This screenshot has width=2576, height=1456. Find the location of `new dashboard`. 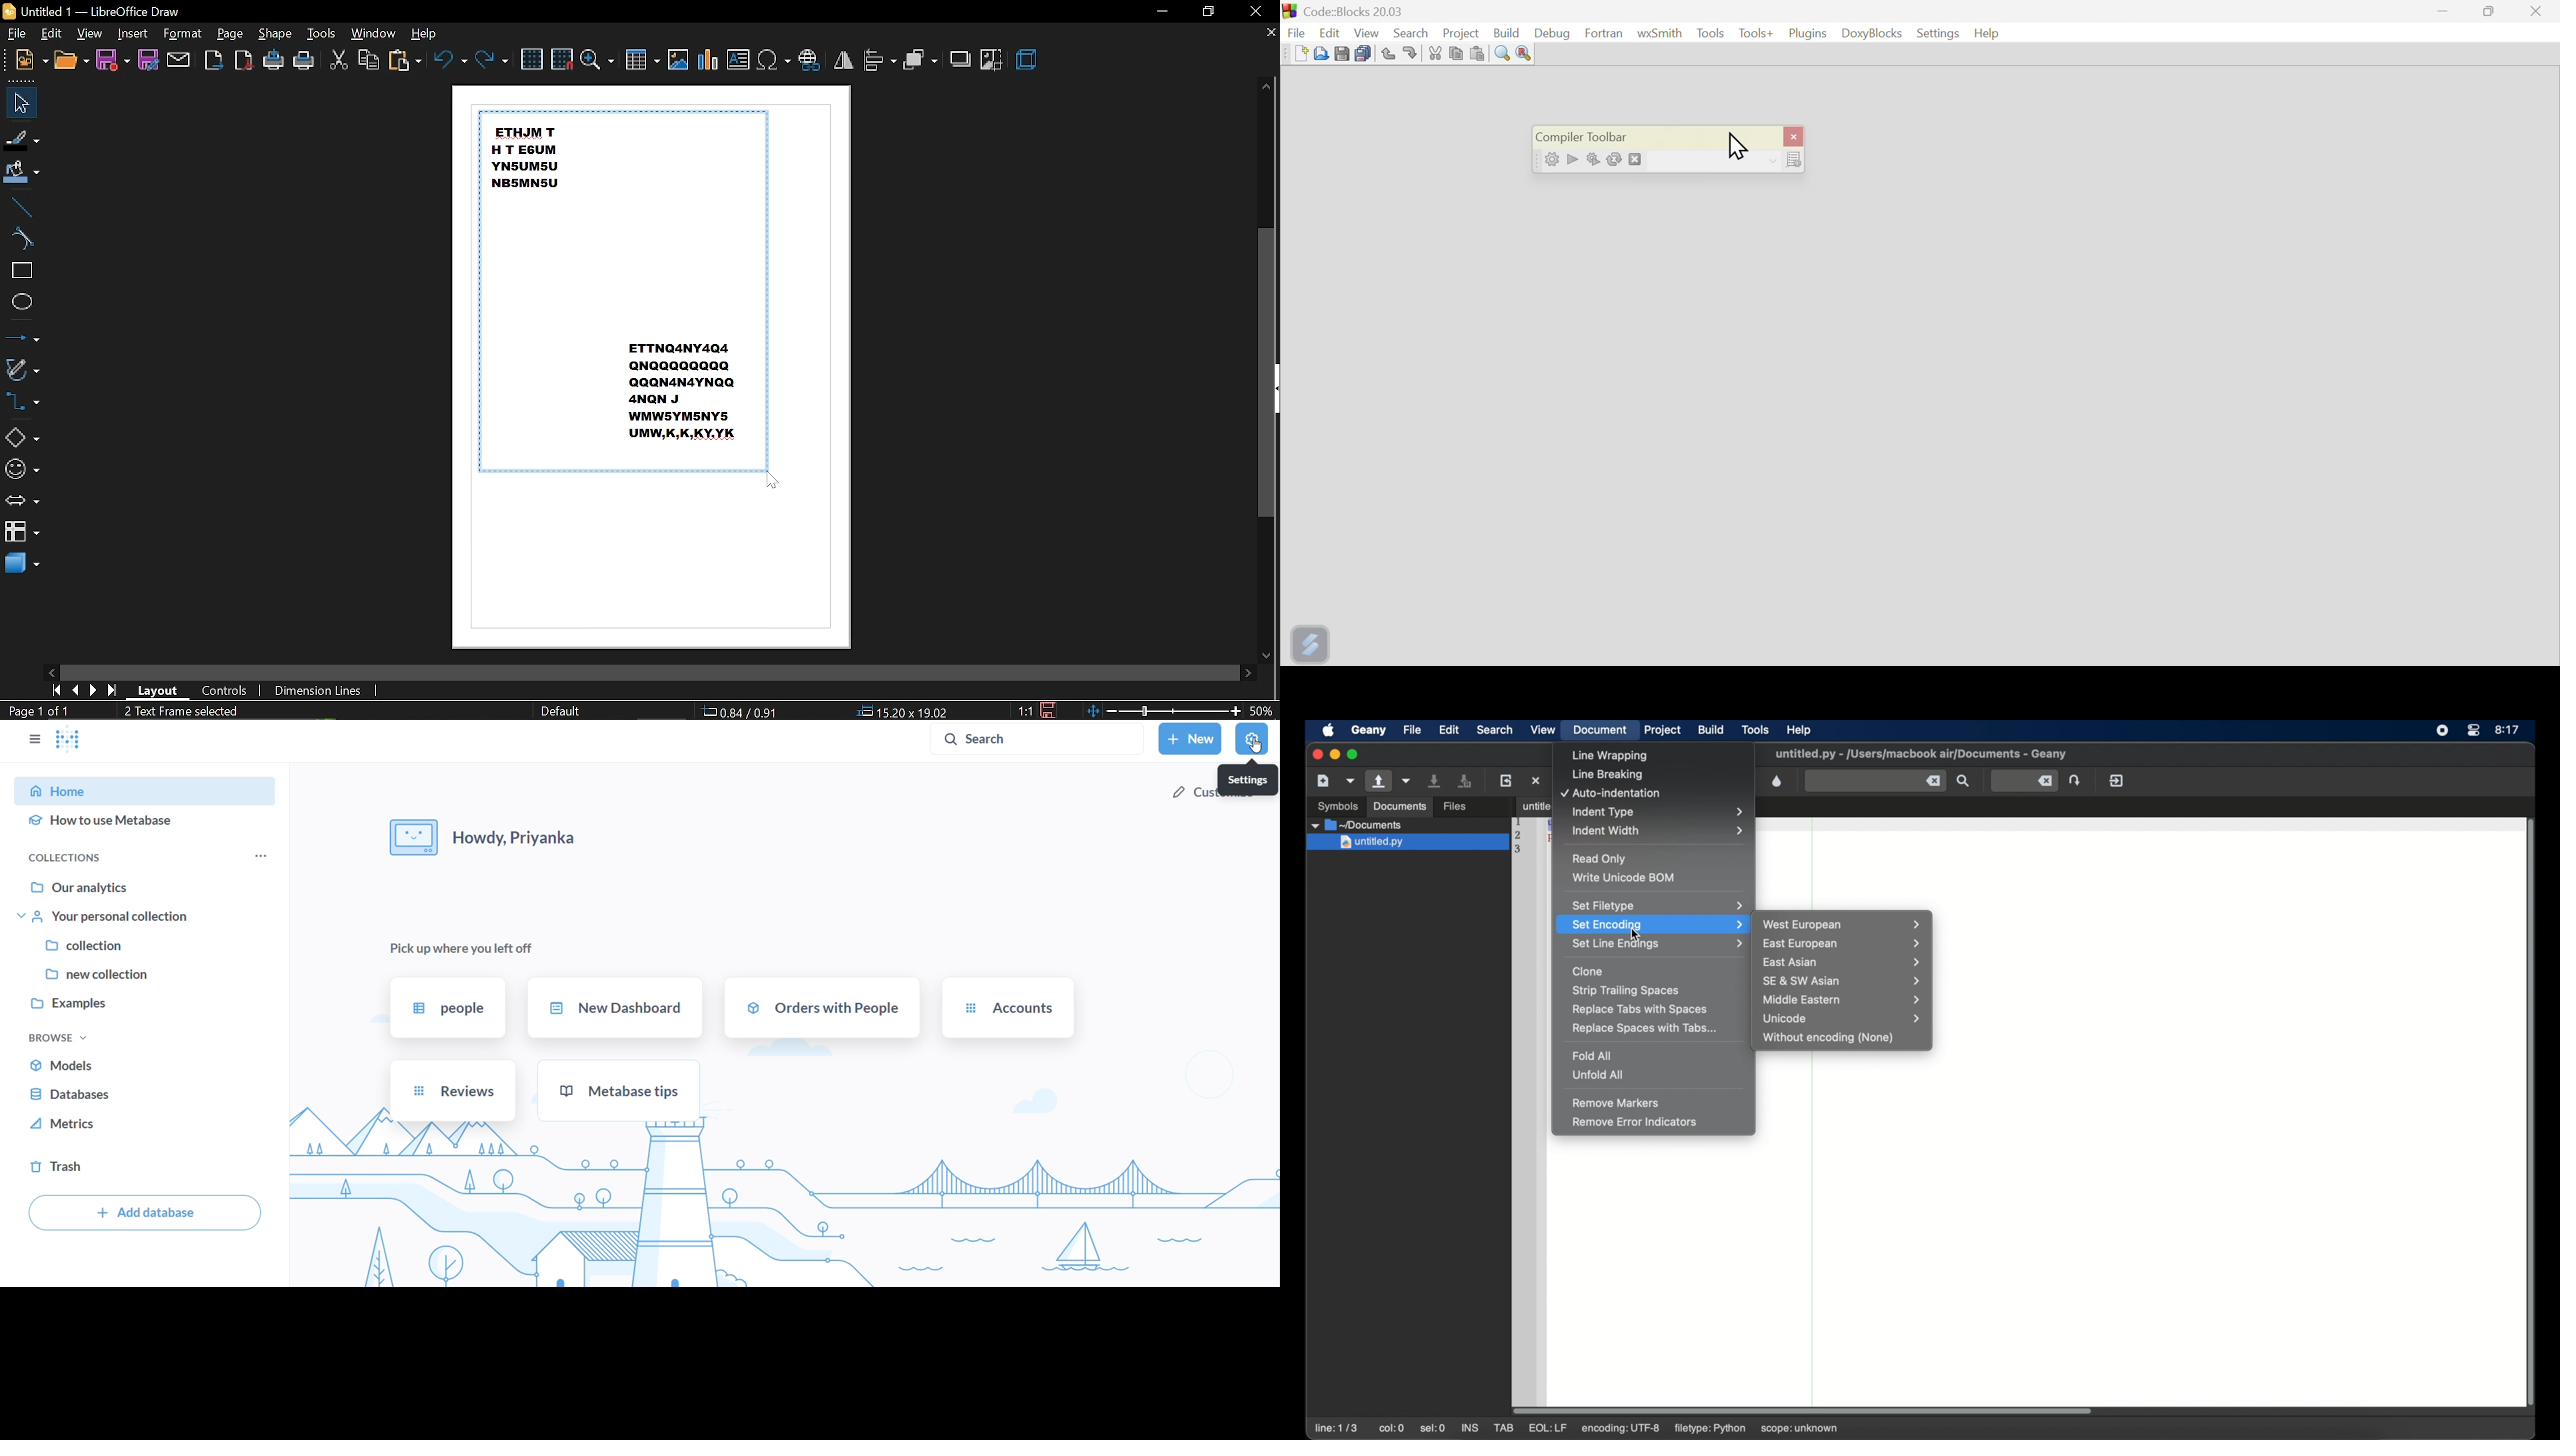

new dashboard is located at coordinates (616, 1009).